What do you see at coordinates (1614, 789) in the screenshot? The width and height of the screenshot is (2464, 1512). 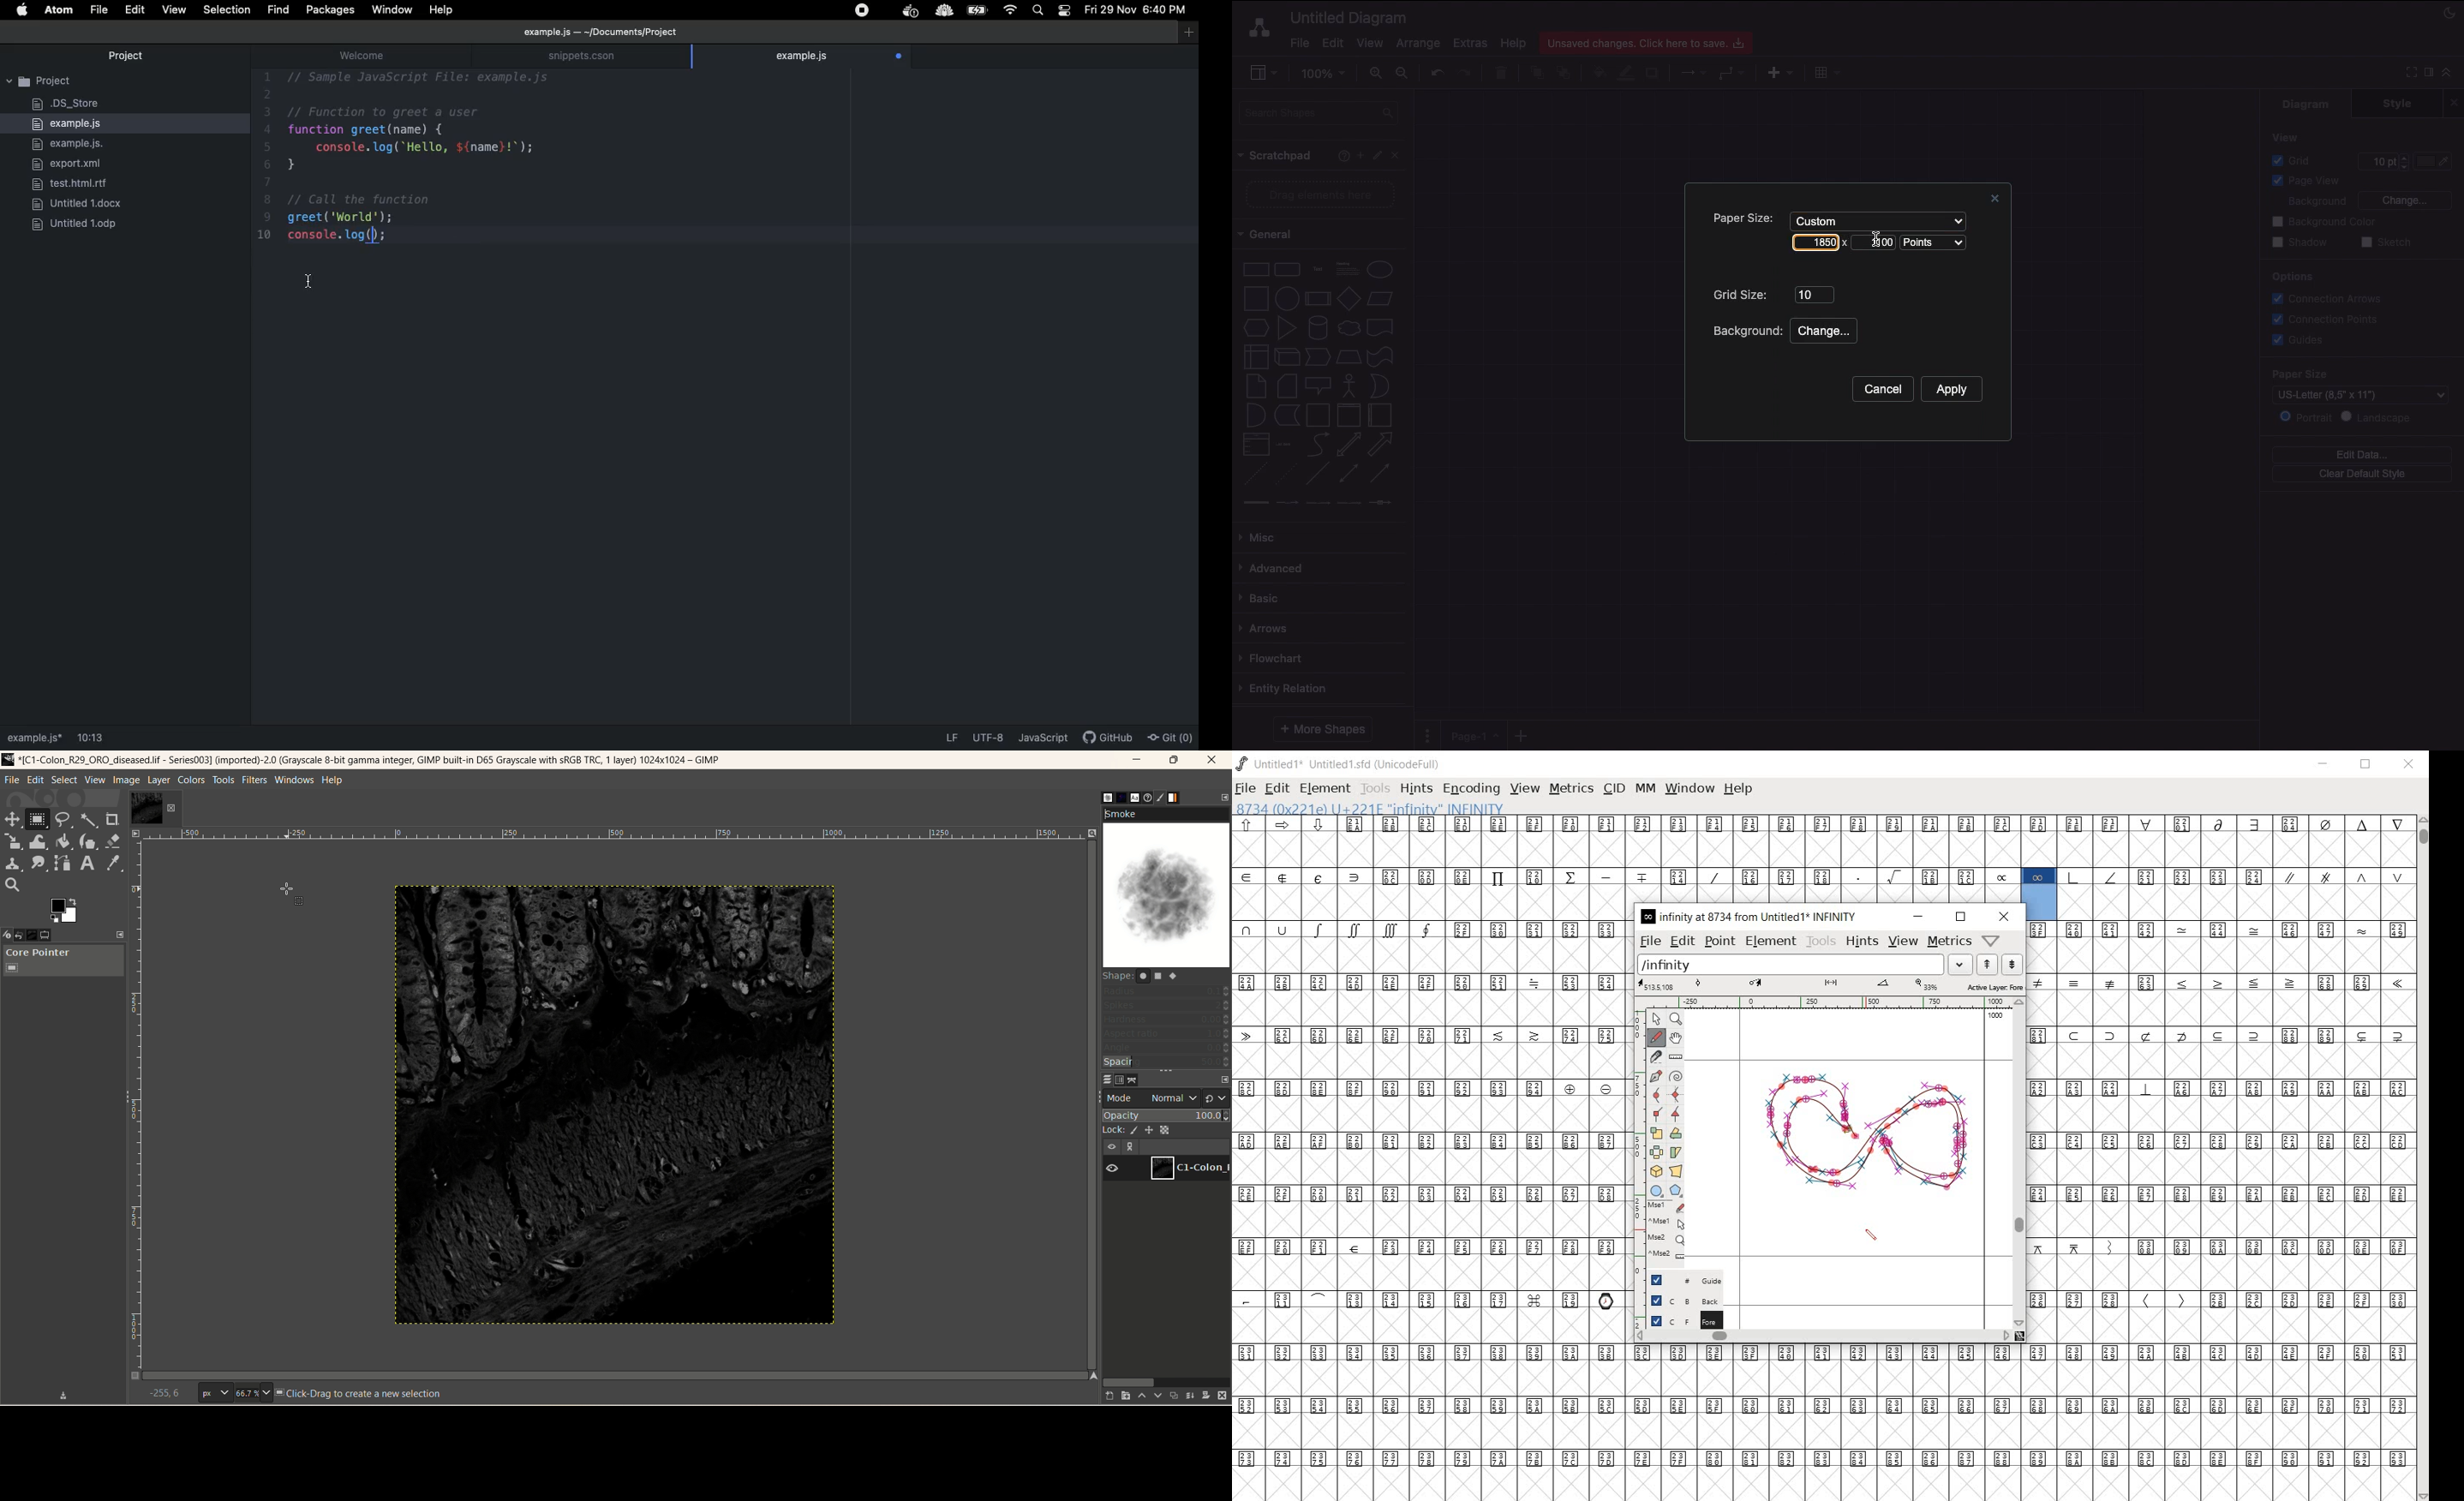 I see `cid` at bounding box center [1614, 789].